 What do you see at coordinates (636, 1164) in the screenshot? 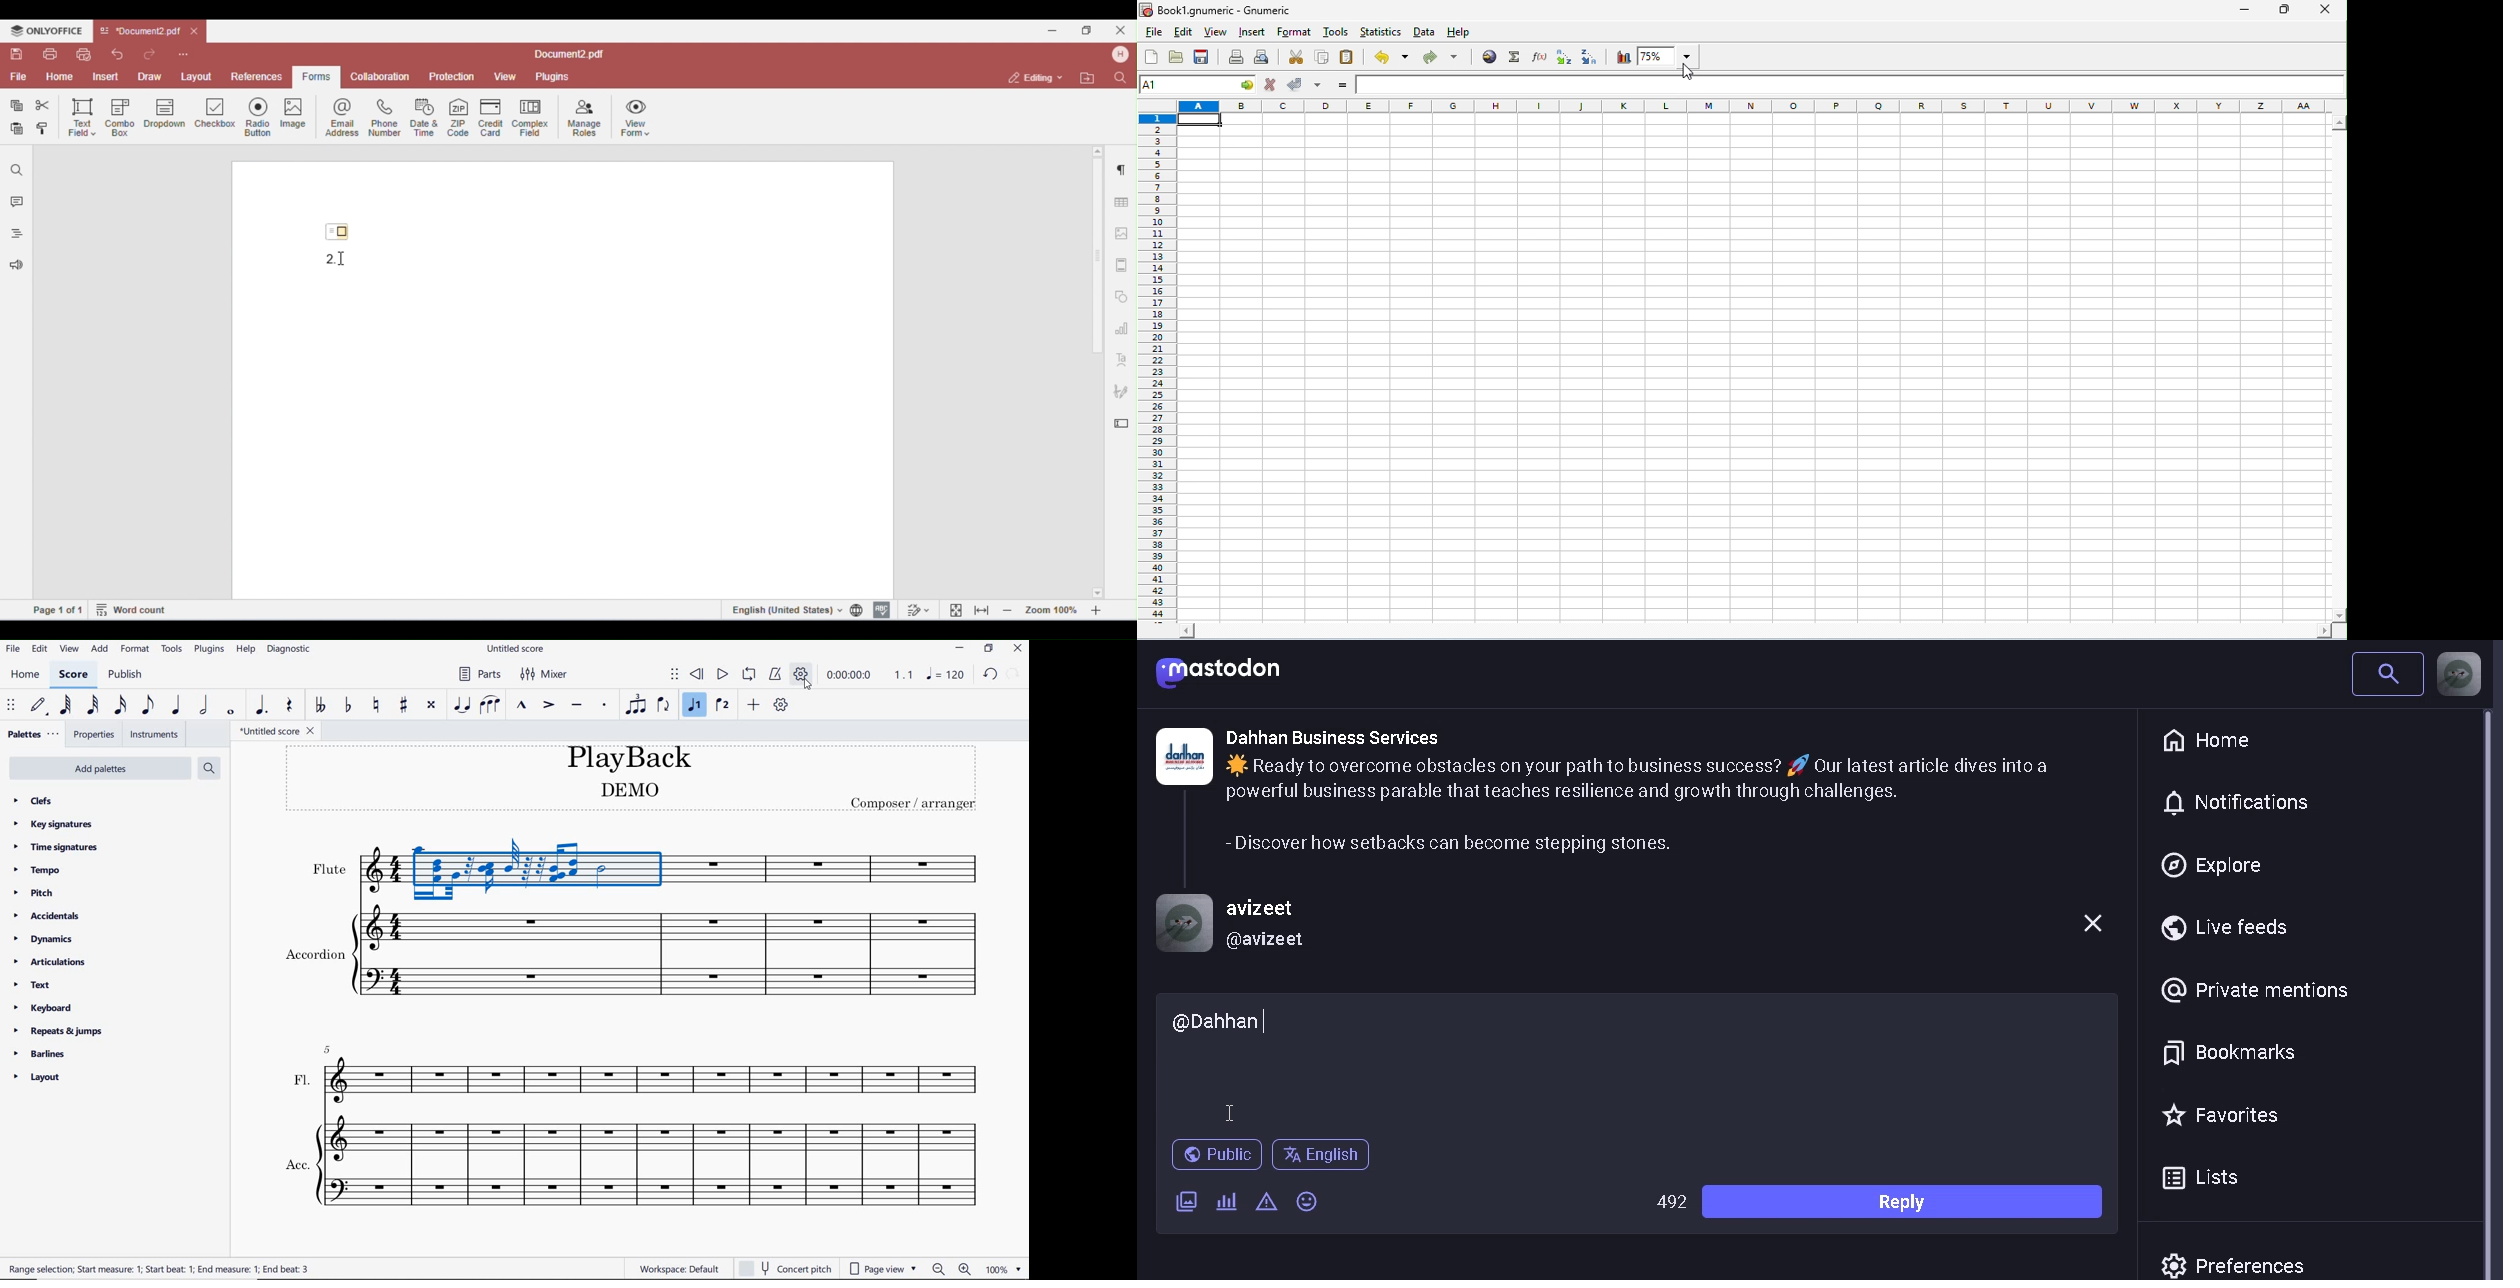
I see `ACC.` at bounding box center [636, 1164].